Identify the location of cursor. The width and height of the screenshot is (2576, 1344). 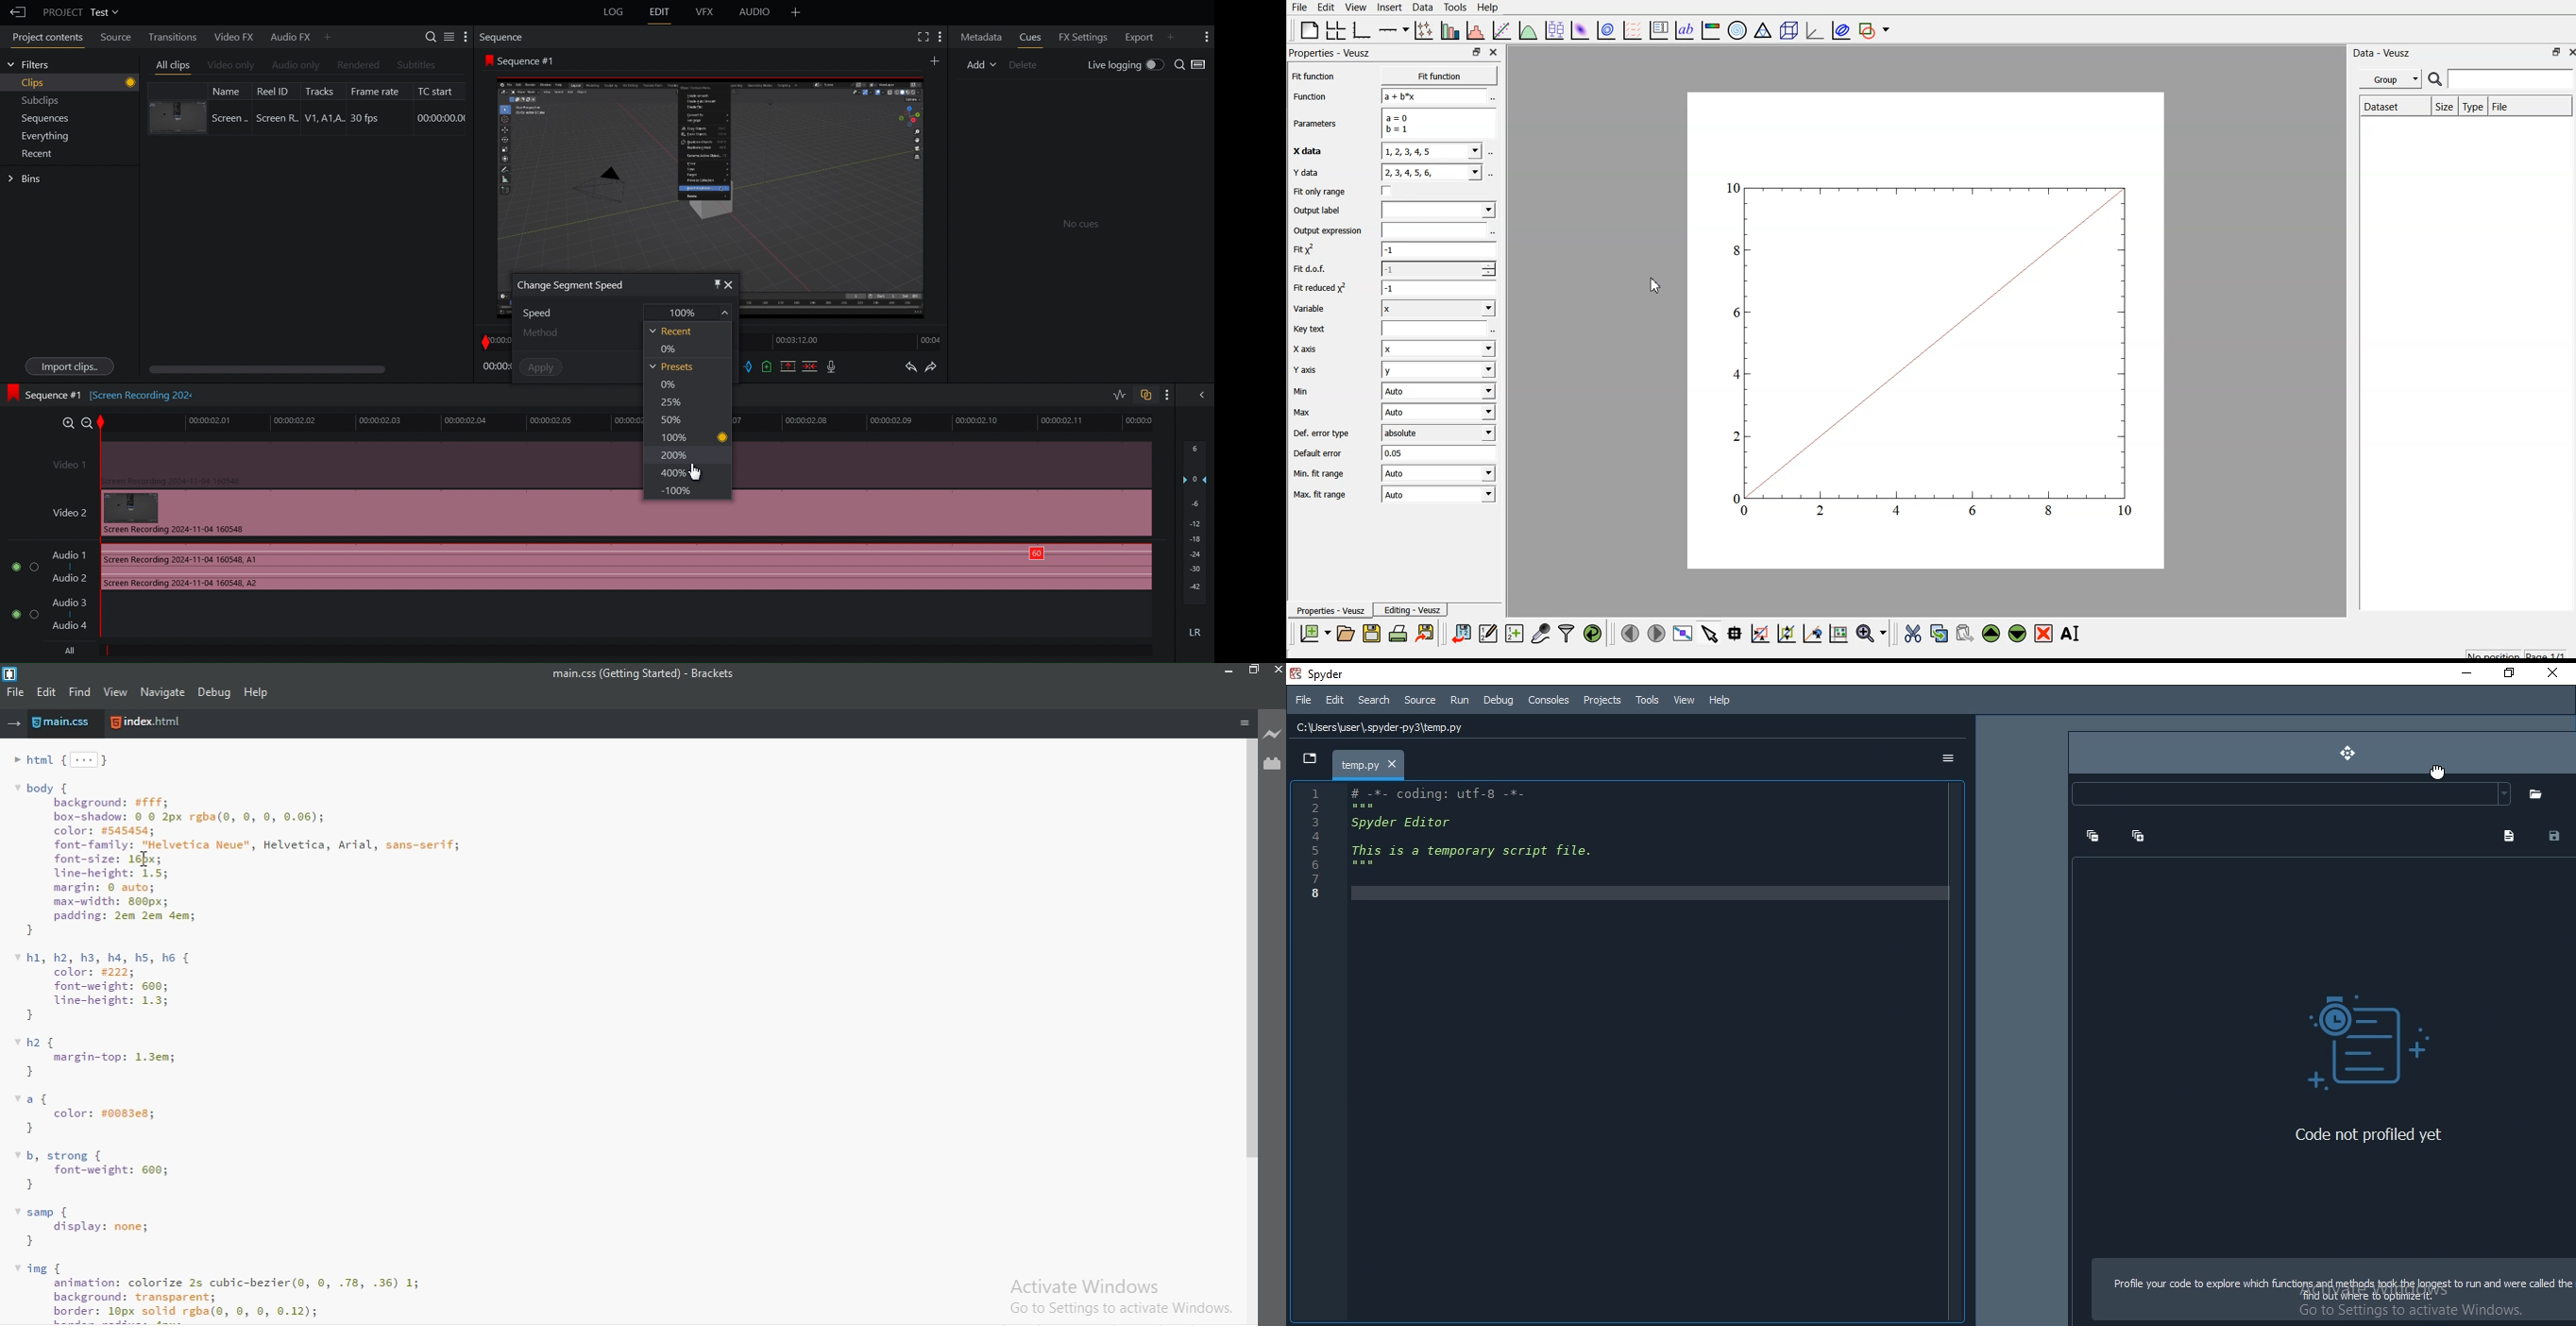
(2437, 773).